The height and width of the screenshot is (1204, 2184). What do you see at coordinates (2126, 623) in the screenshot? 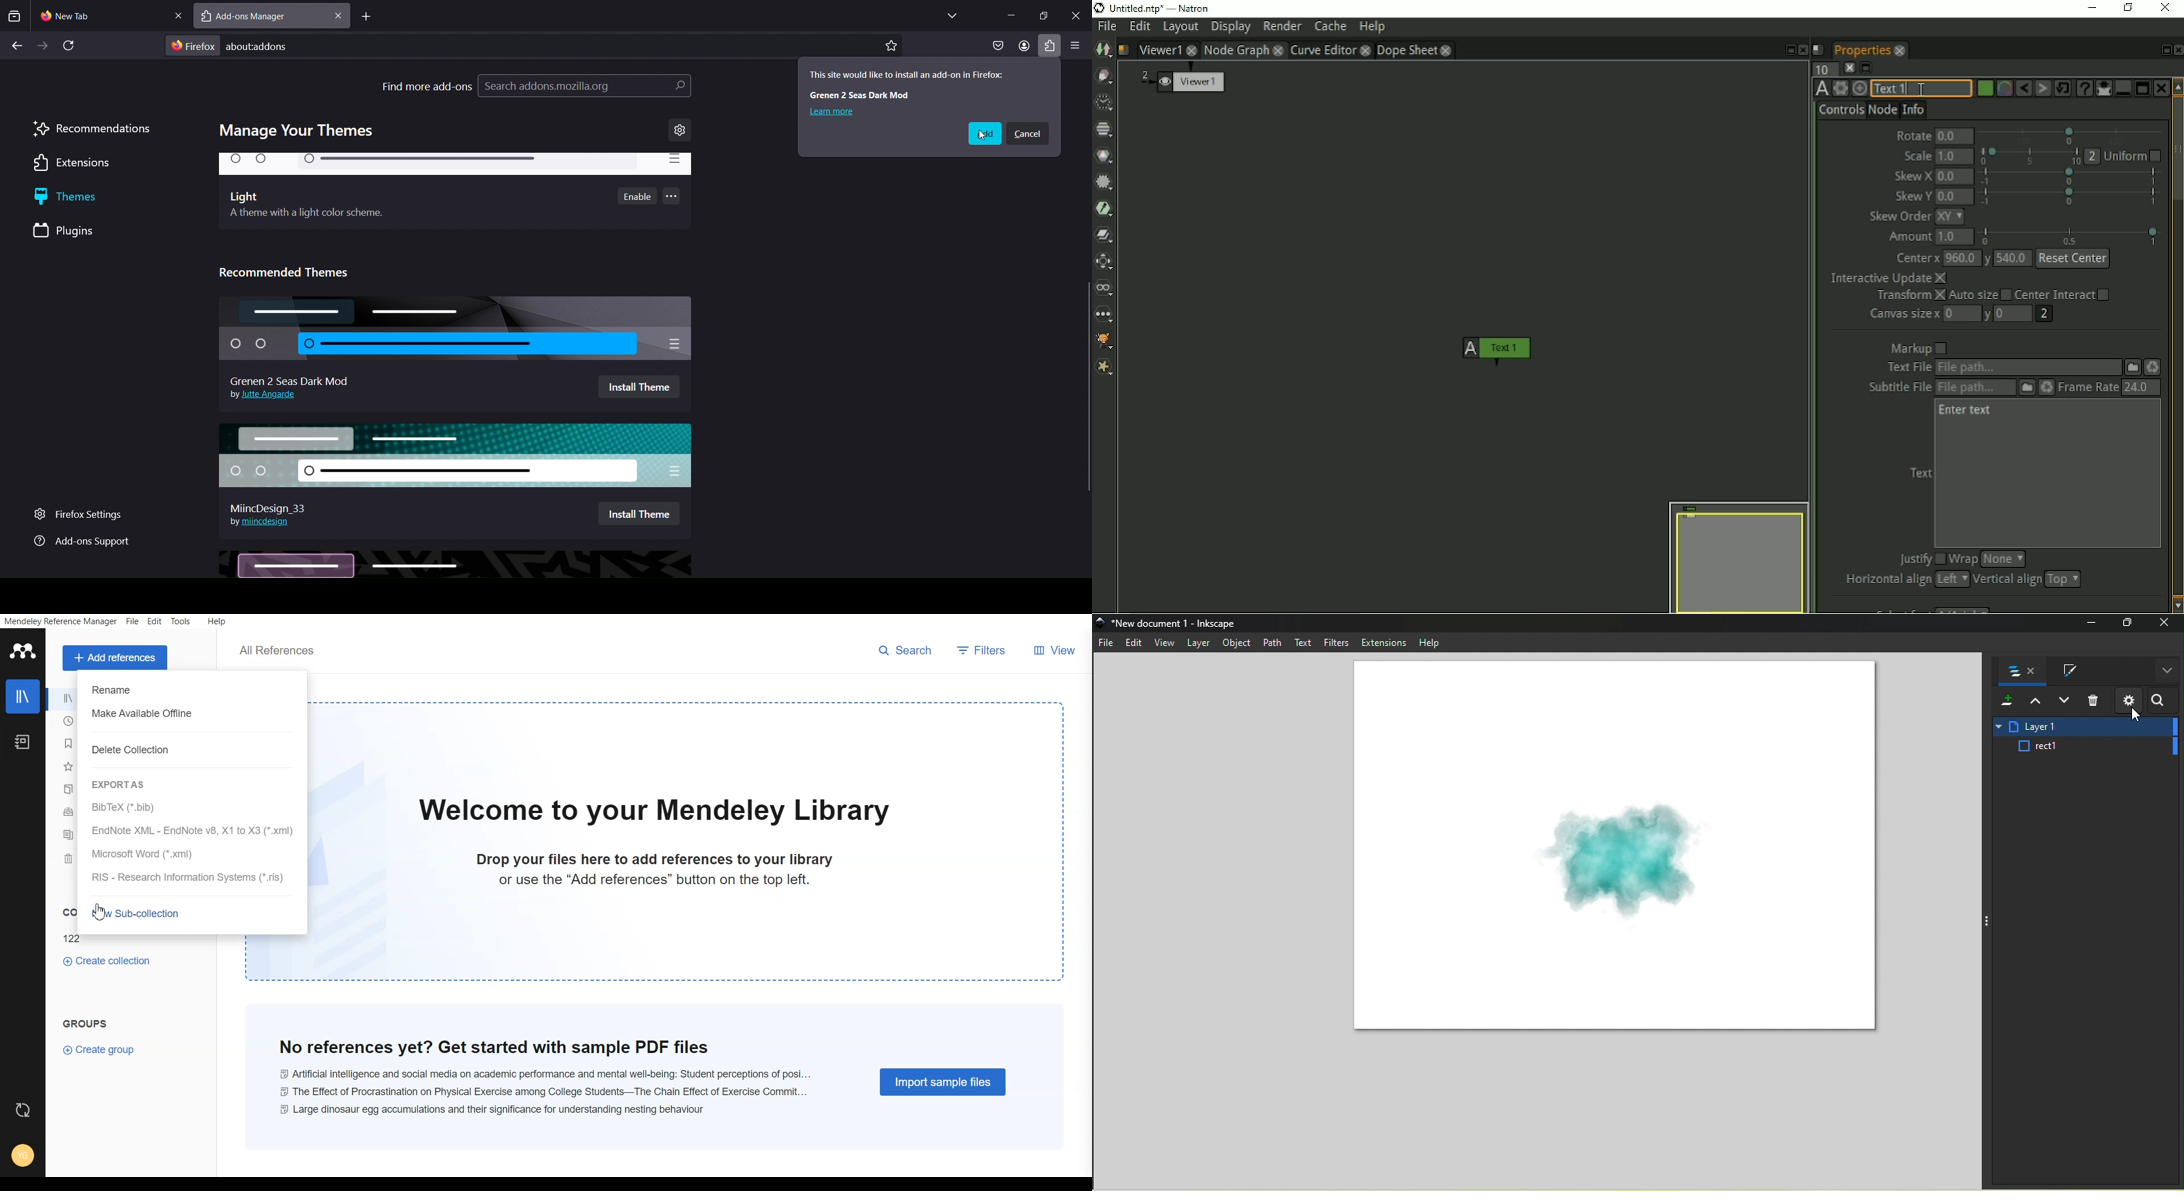
I see `Maximize` at bounding box center [2126, 623].